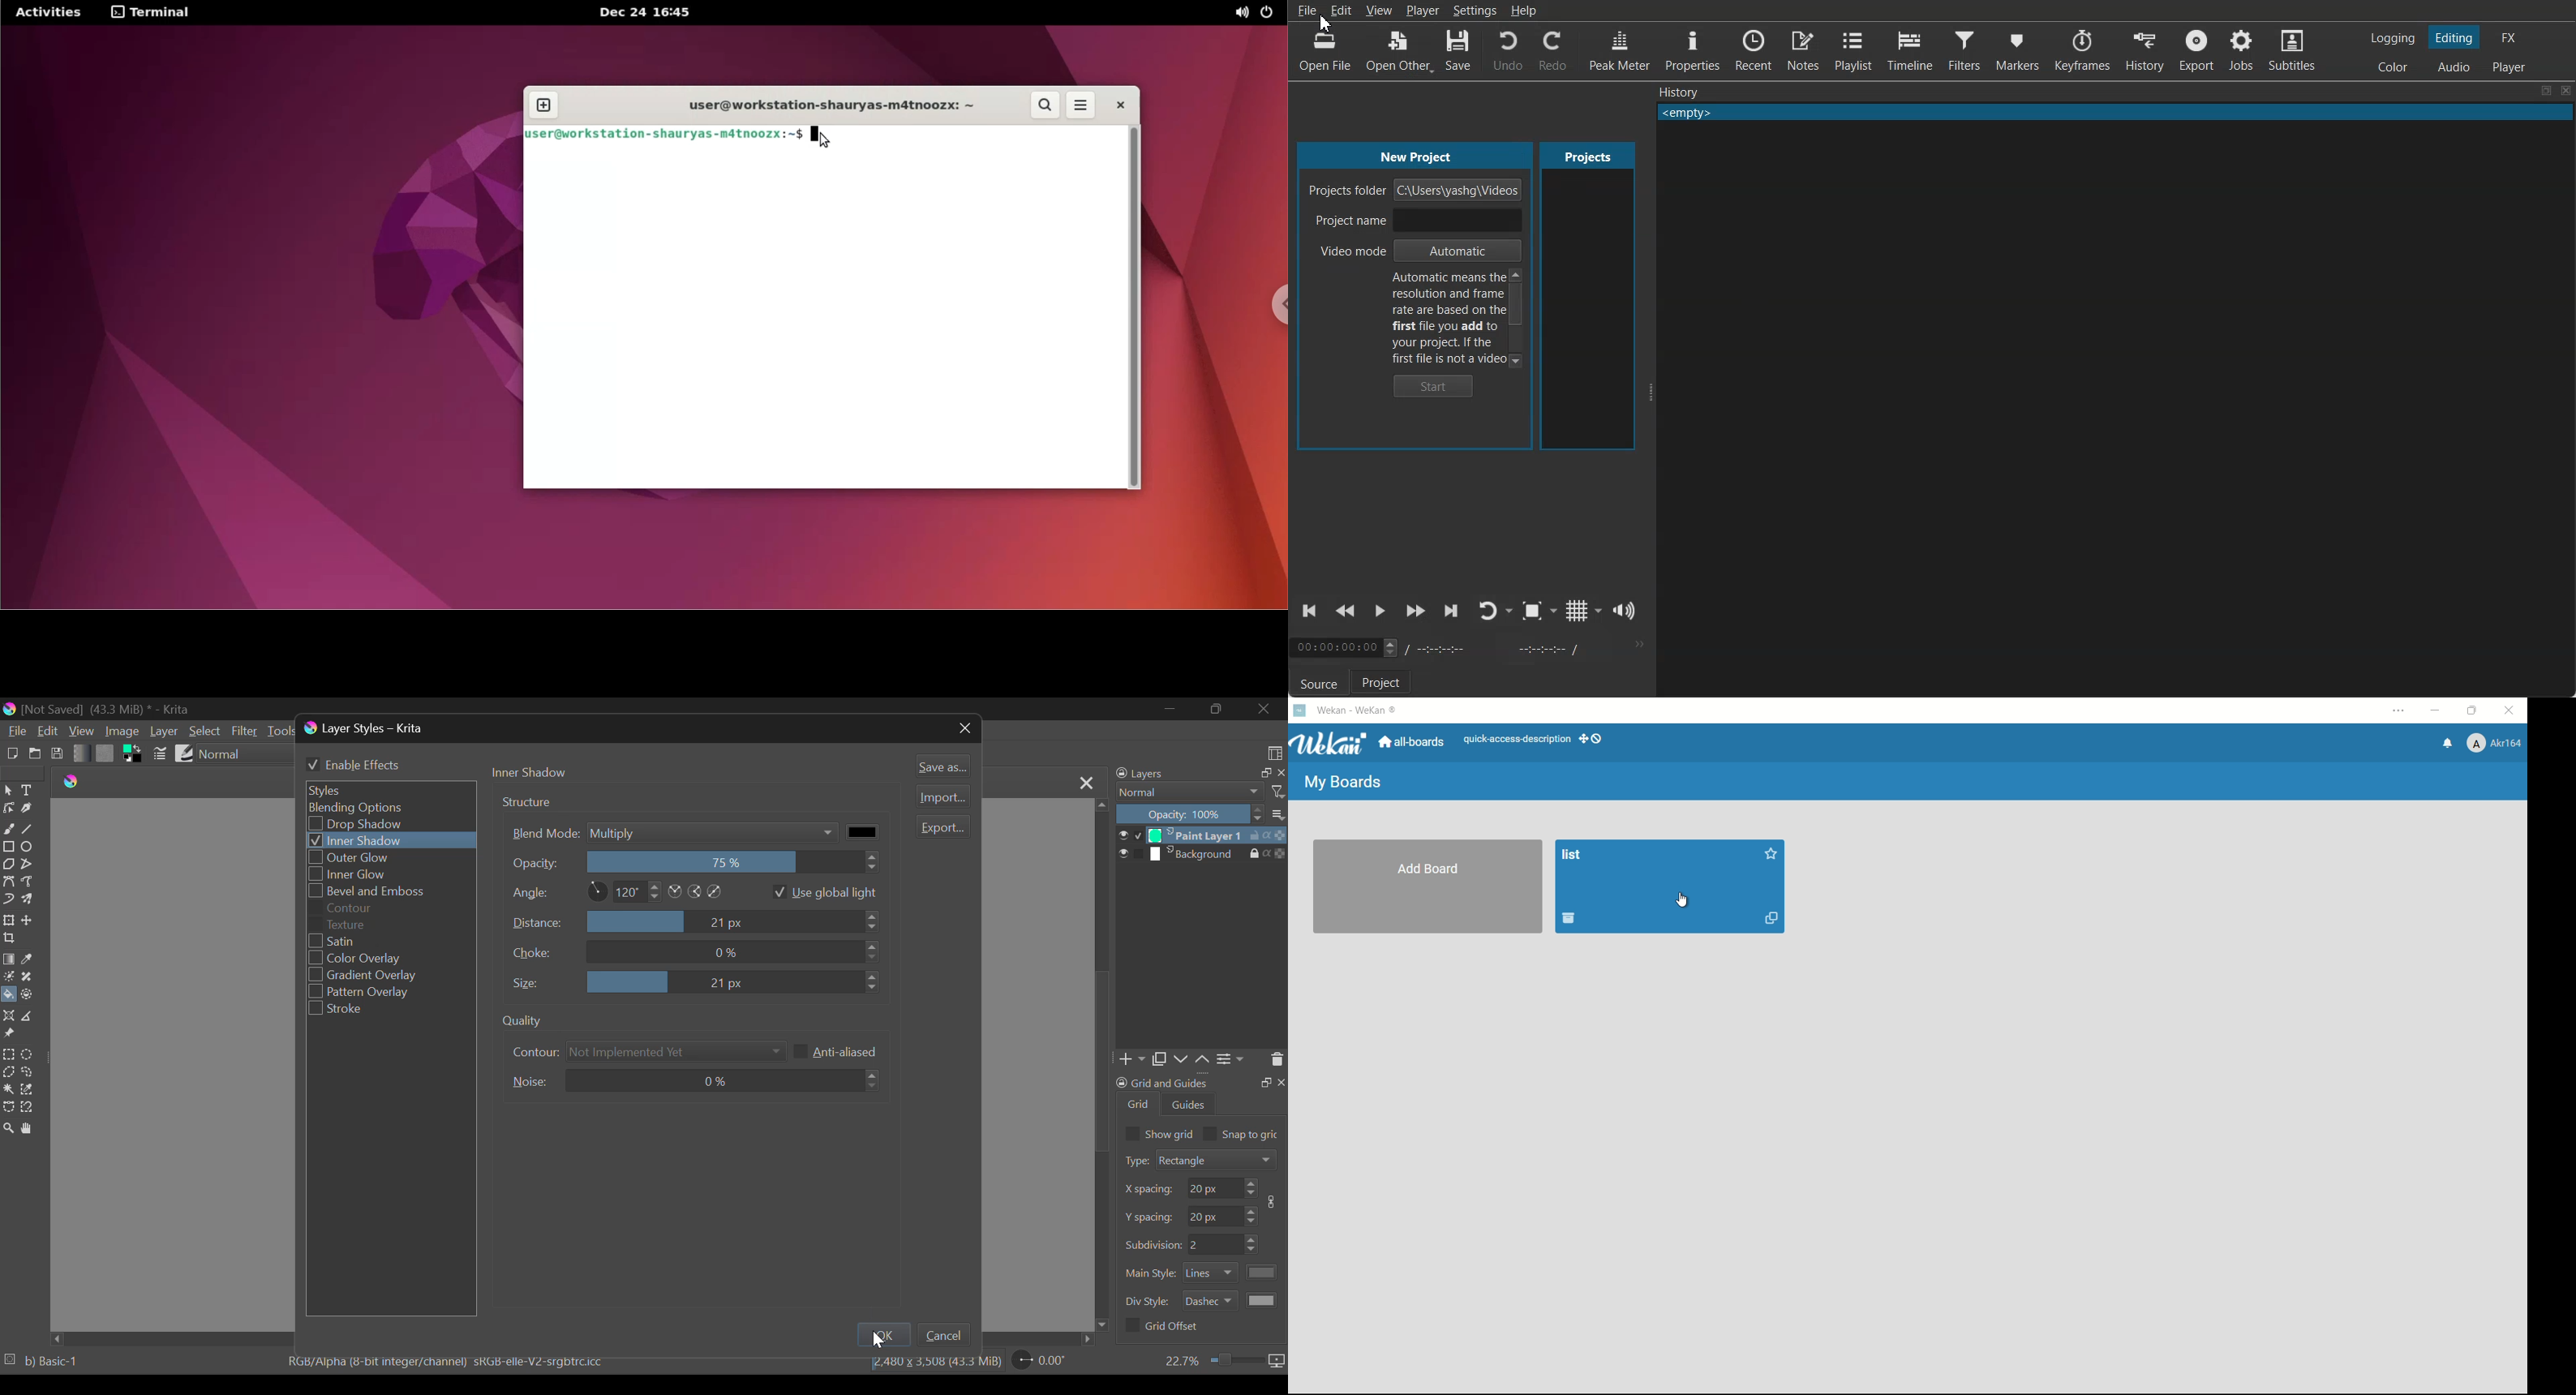 This screenshot has width=2576, height=1400. What do you see at coordinates (29, 995) in the screenshot?
I see `Enclose and Fill` at bounding box center [29, 995].